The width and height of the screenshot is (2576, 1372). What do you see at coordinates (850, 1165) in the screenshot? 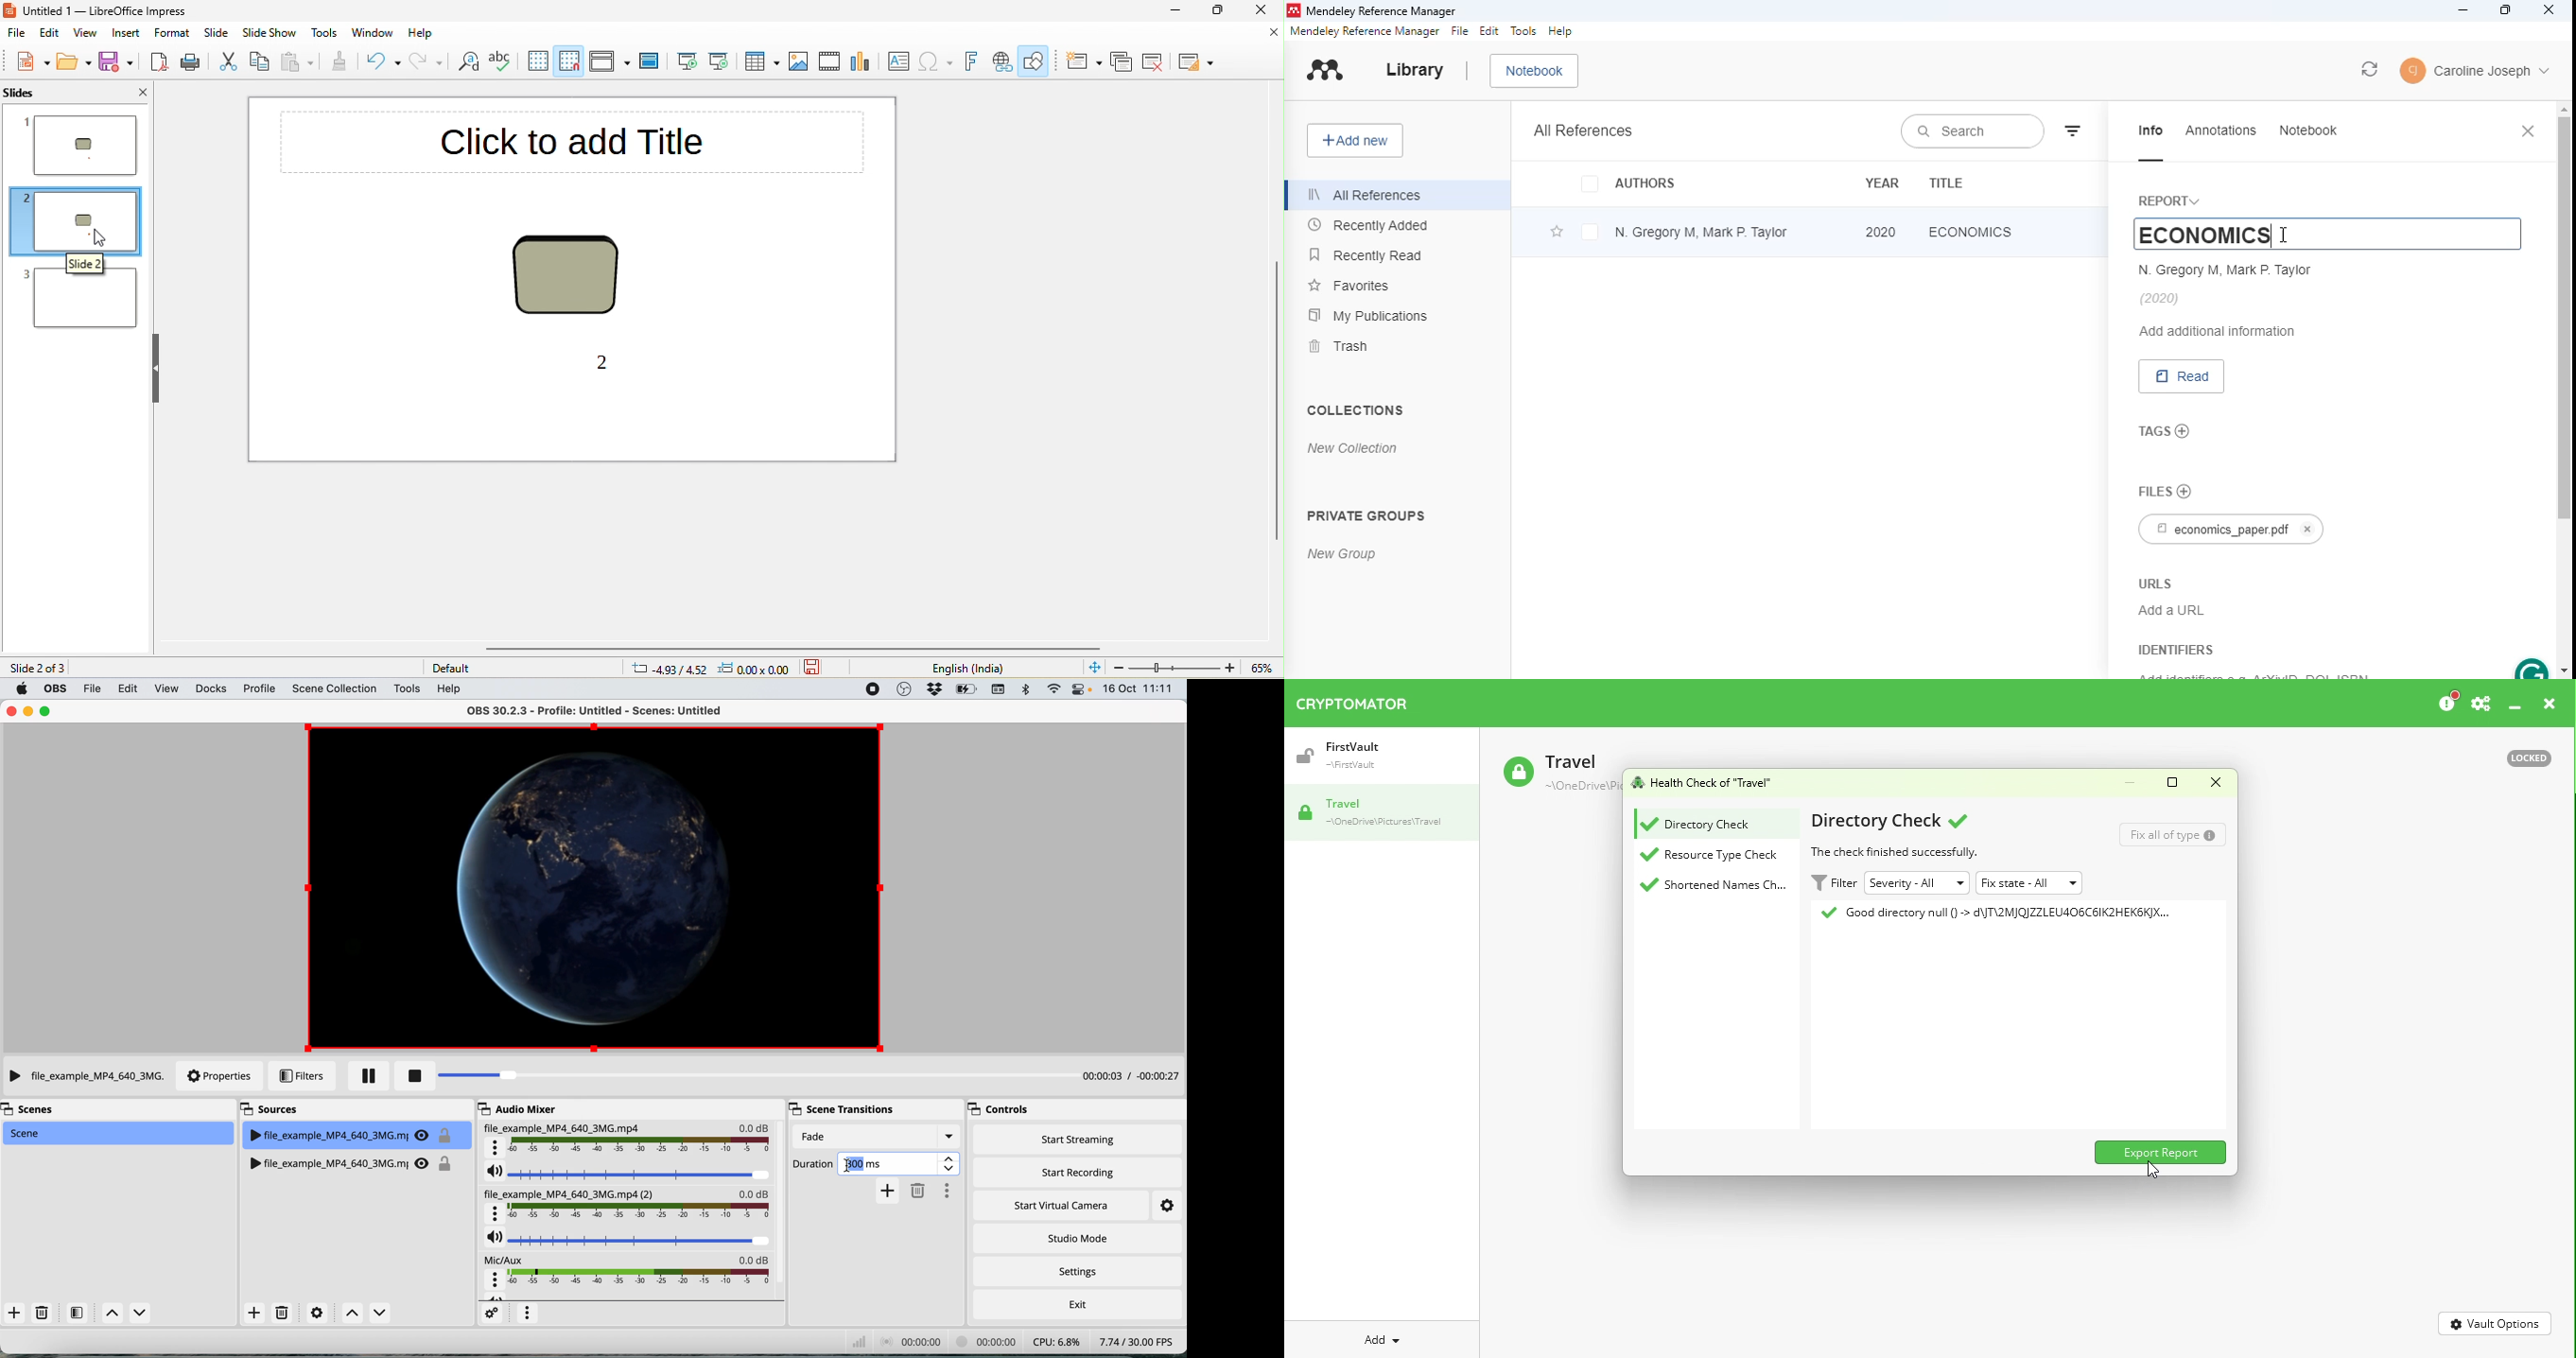
I see `start typing new duration` at bounding box center [850, 1165].